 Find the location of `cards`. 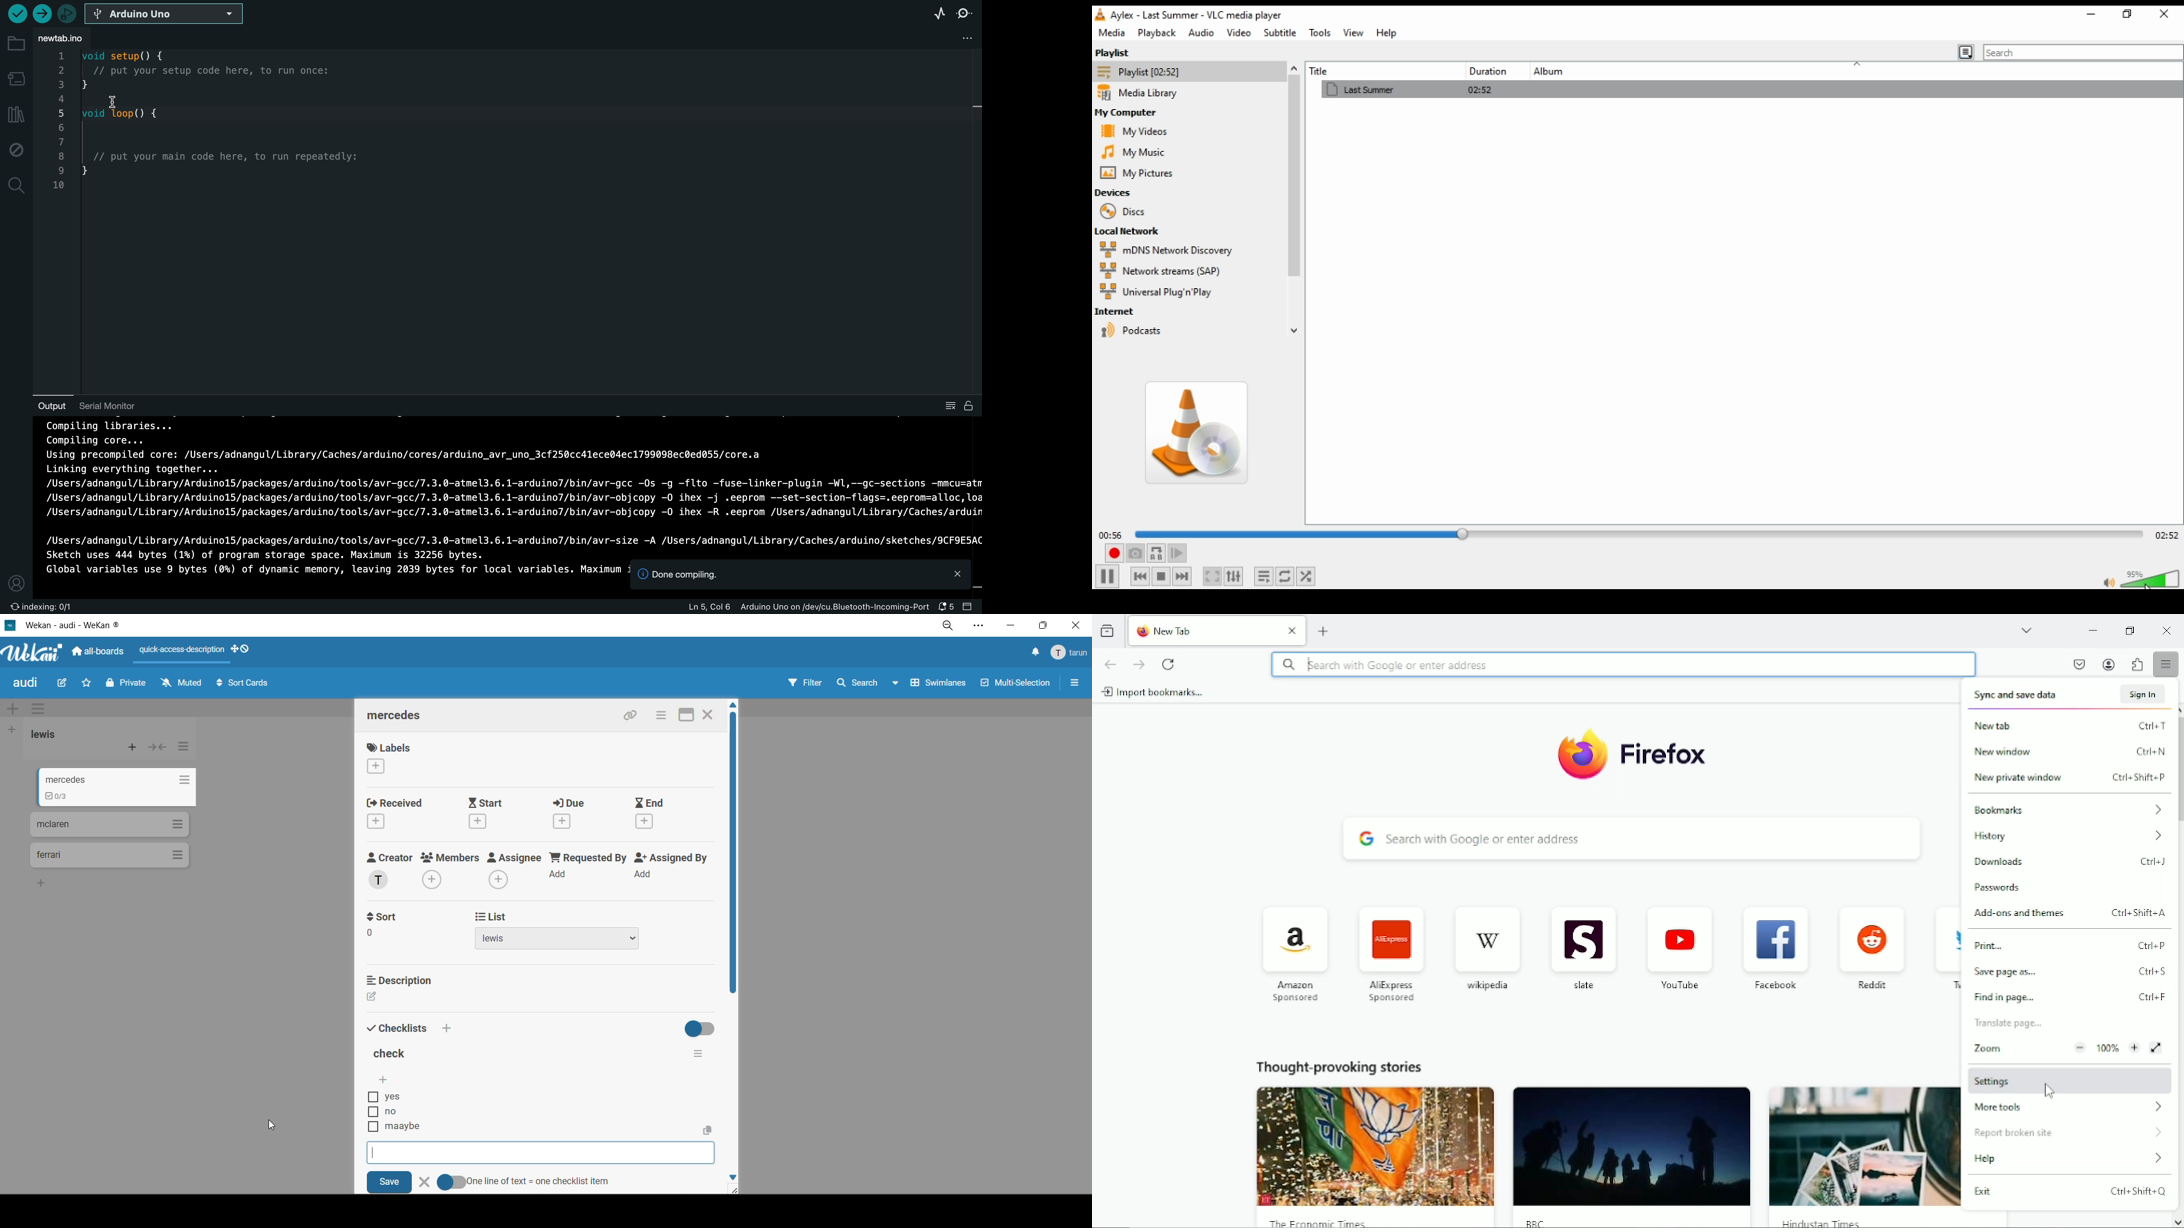

cards is located at coordinates (110, 856).